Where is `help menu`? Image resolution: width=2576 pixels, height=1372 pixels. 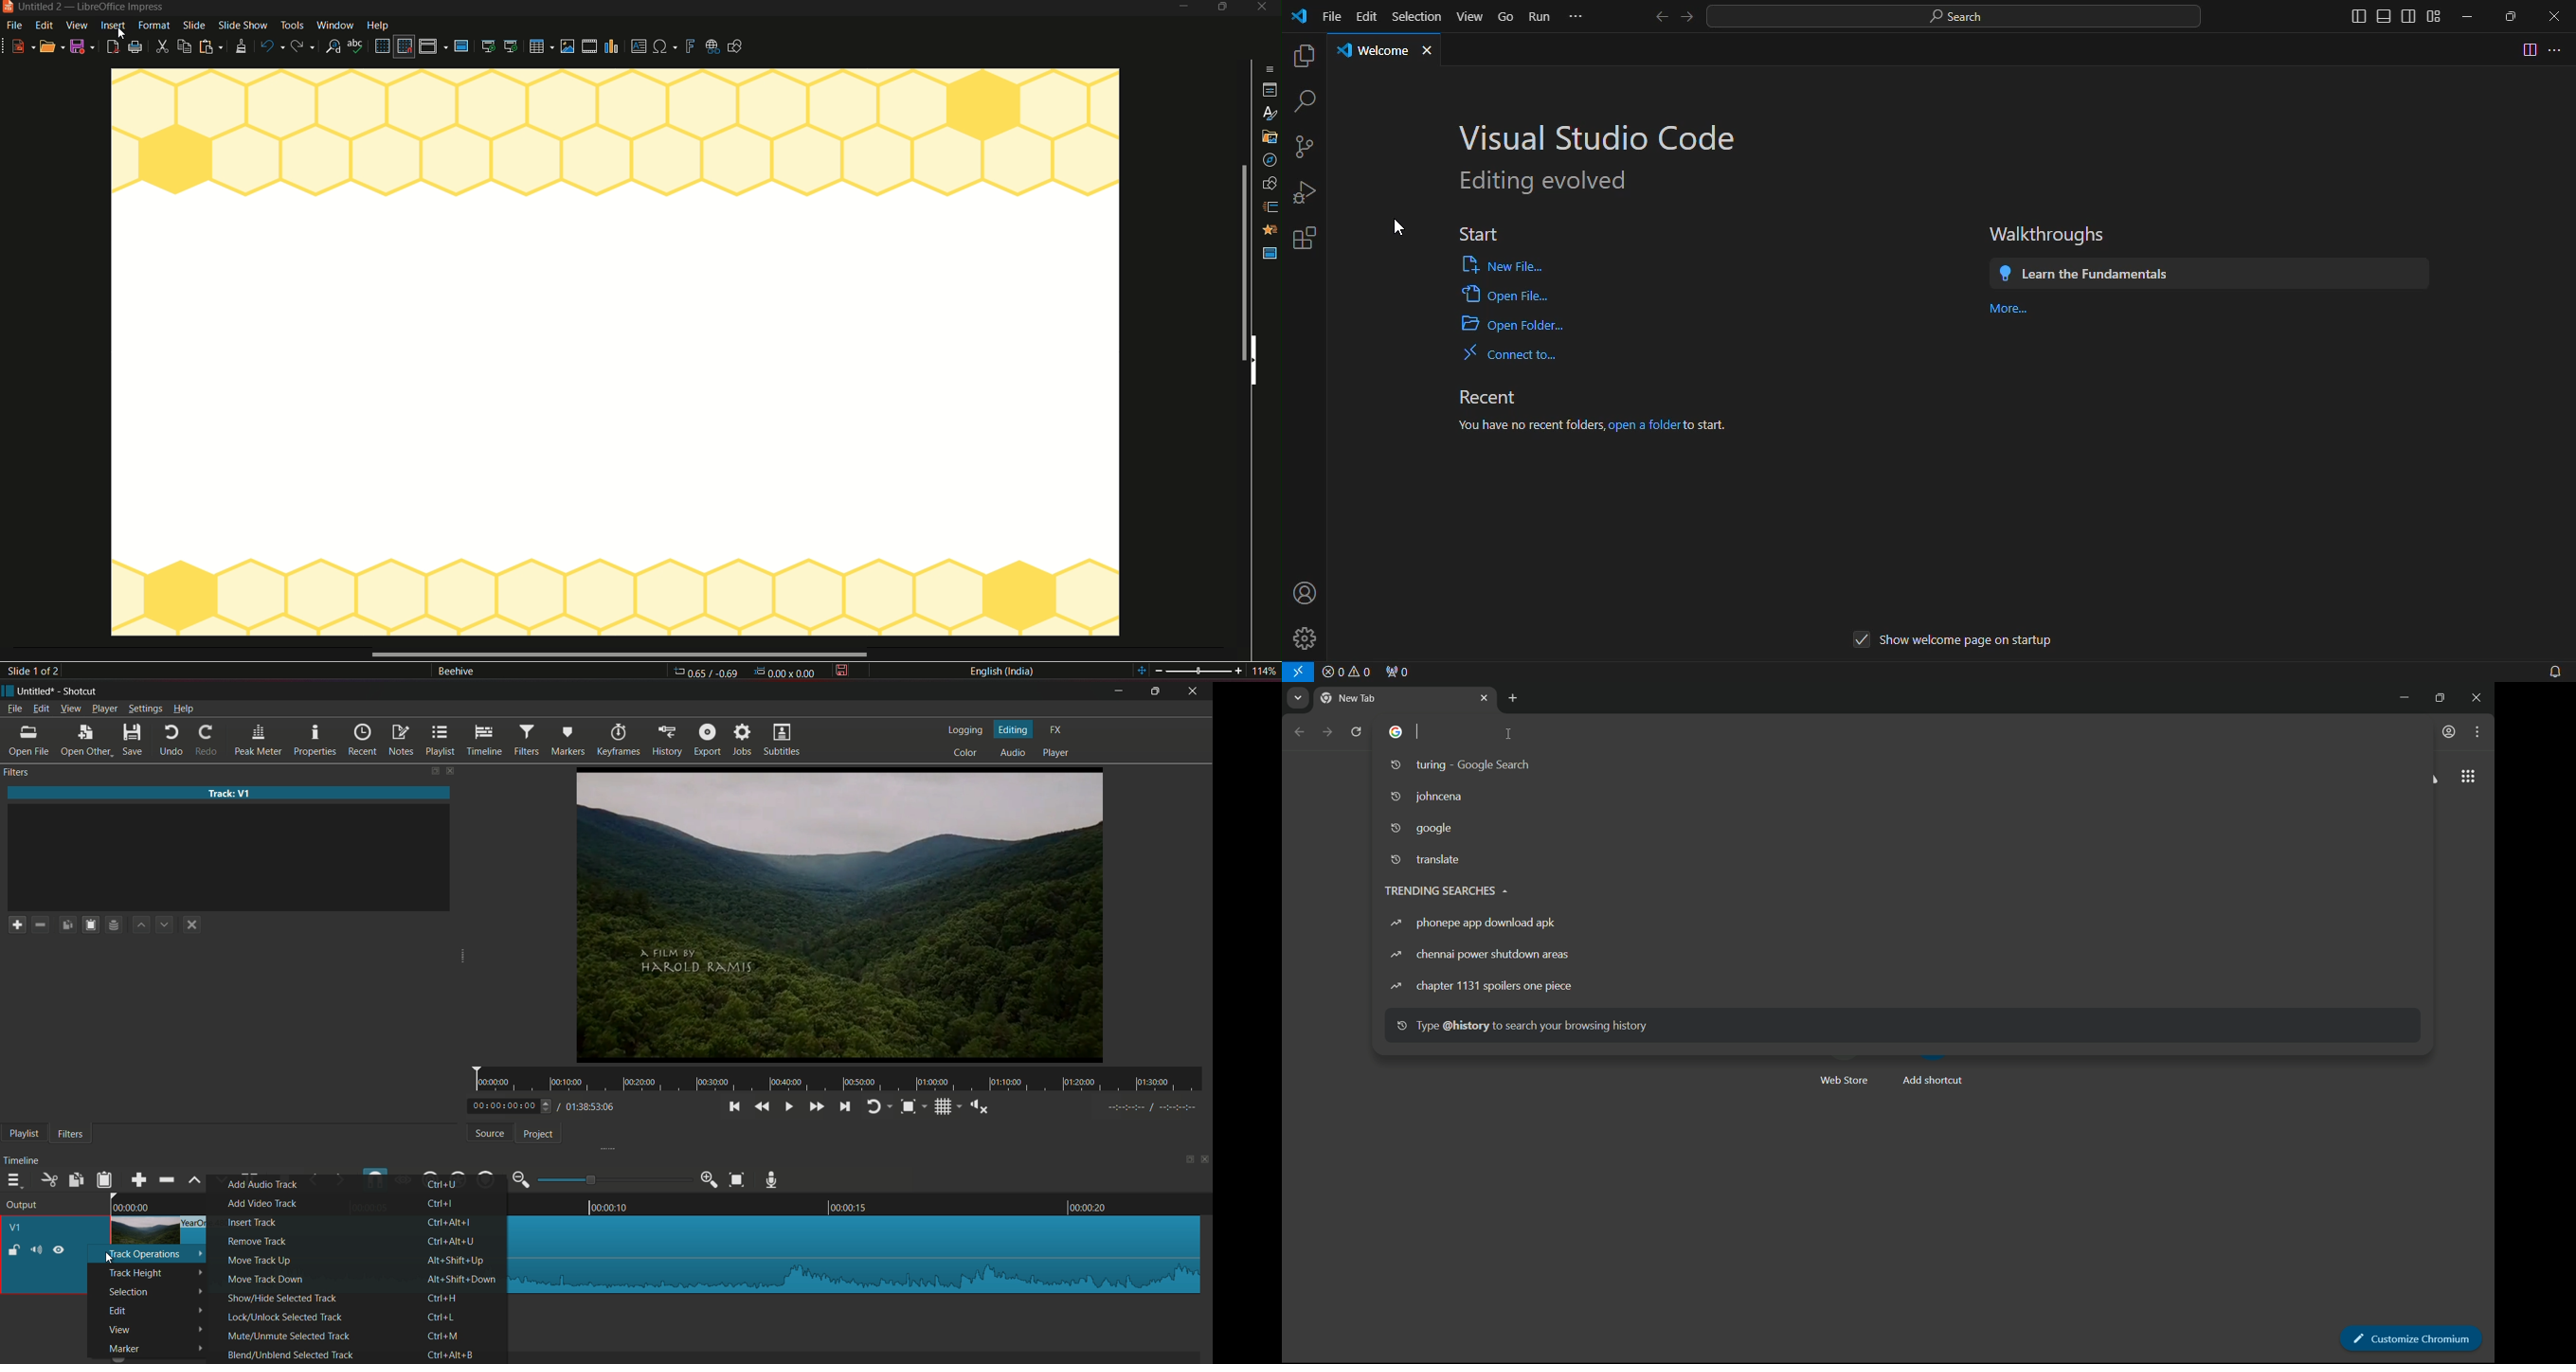
help menu is located at coordinates (183, 709).